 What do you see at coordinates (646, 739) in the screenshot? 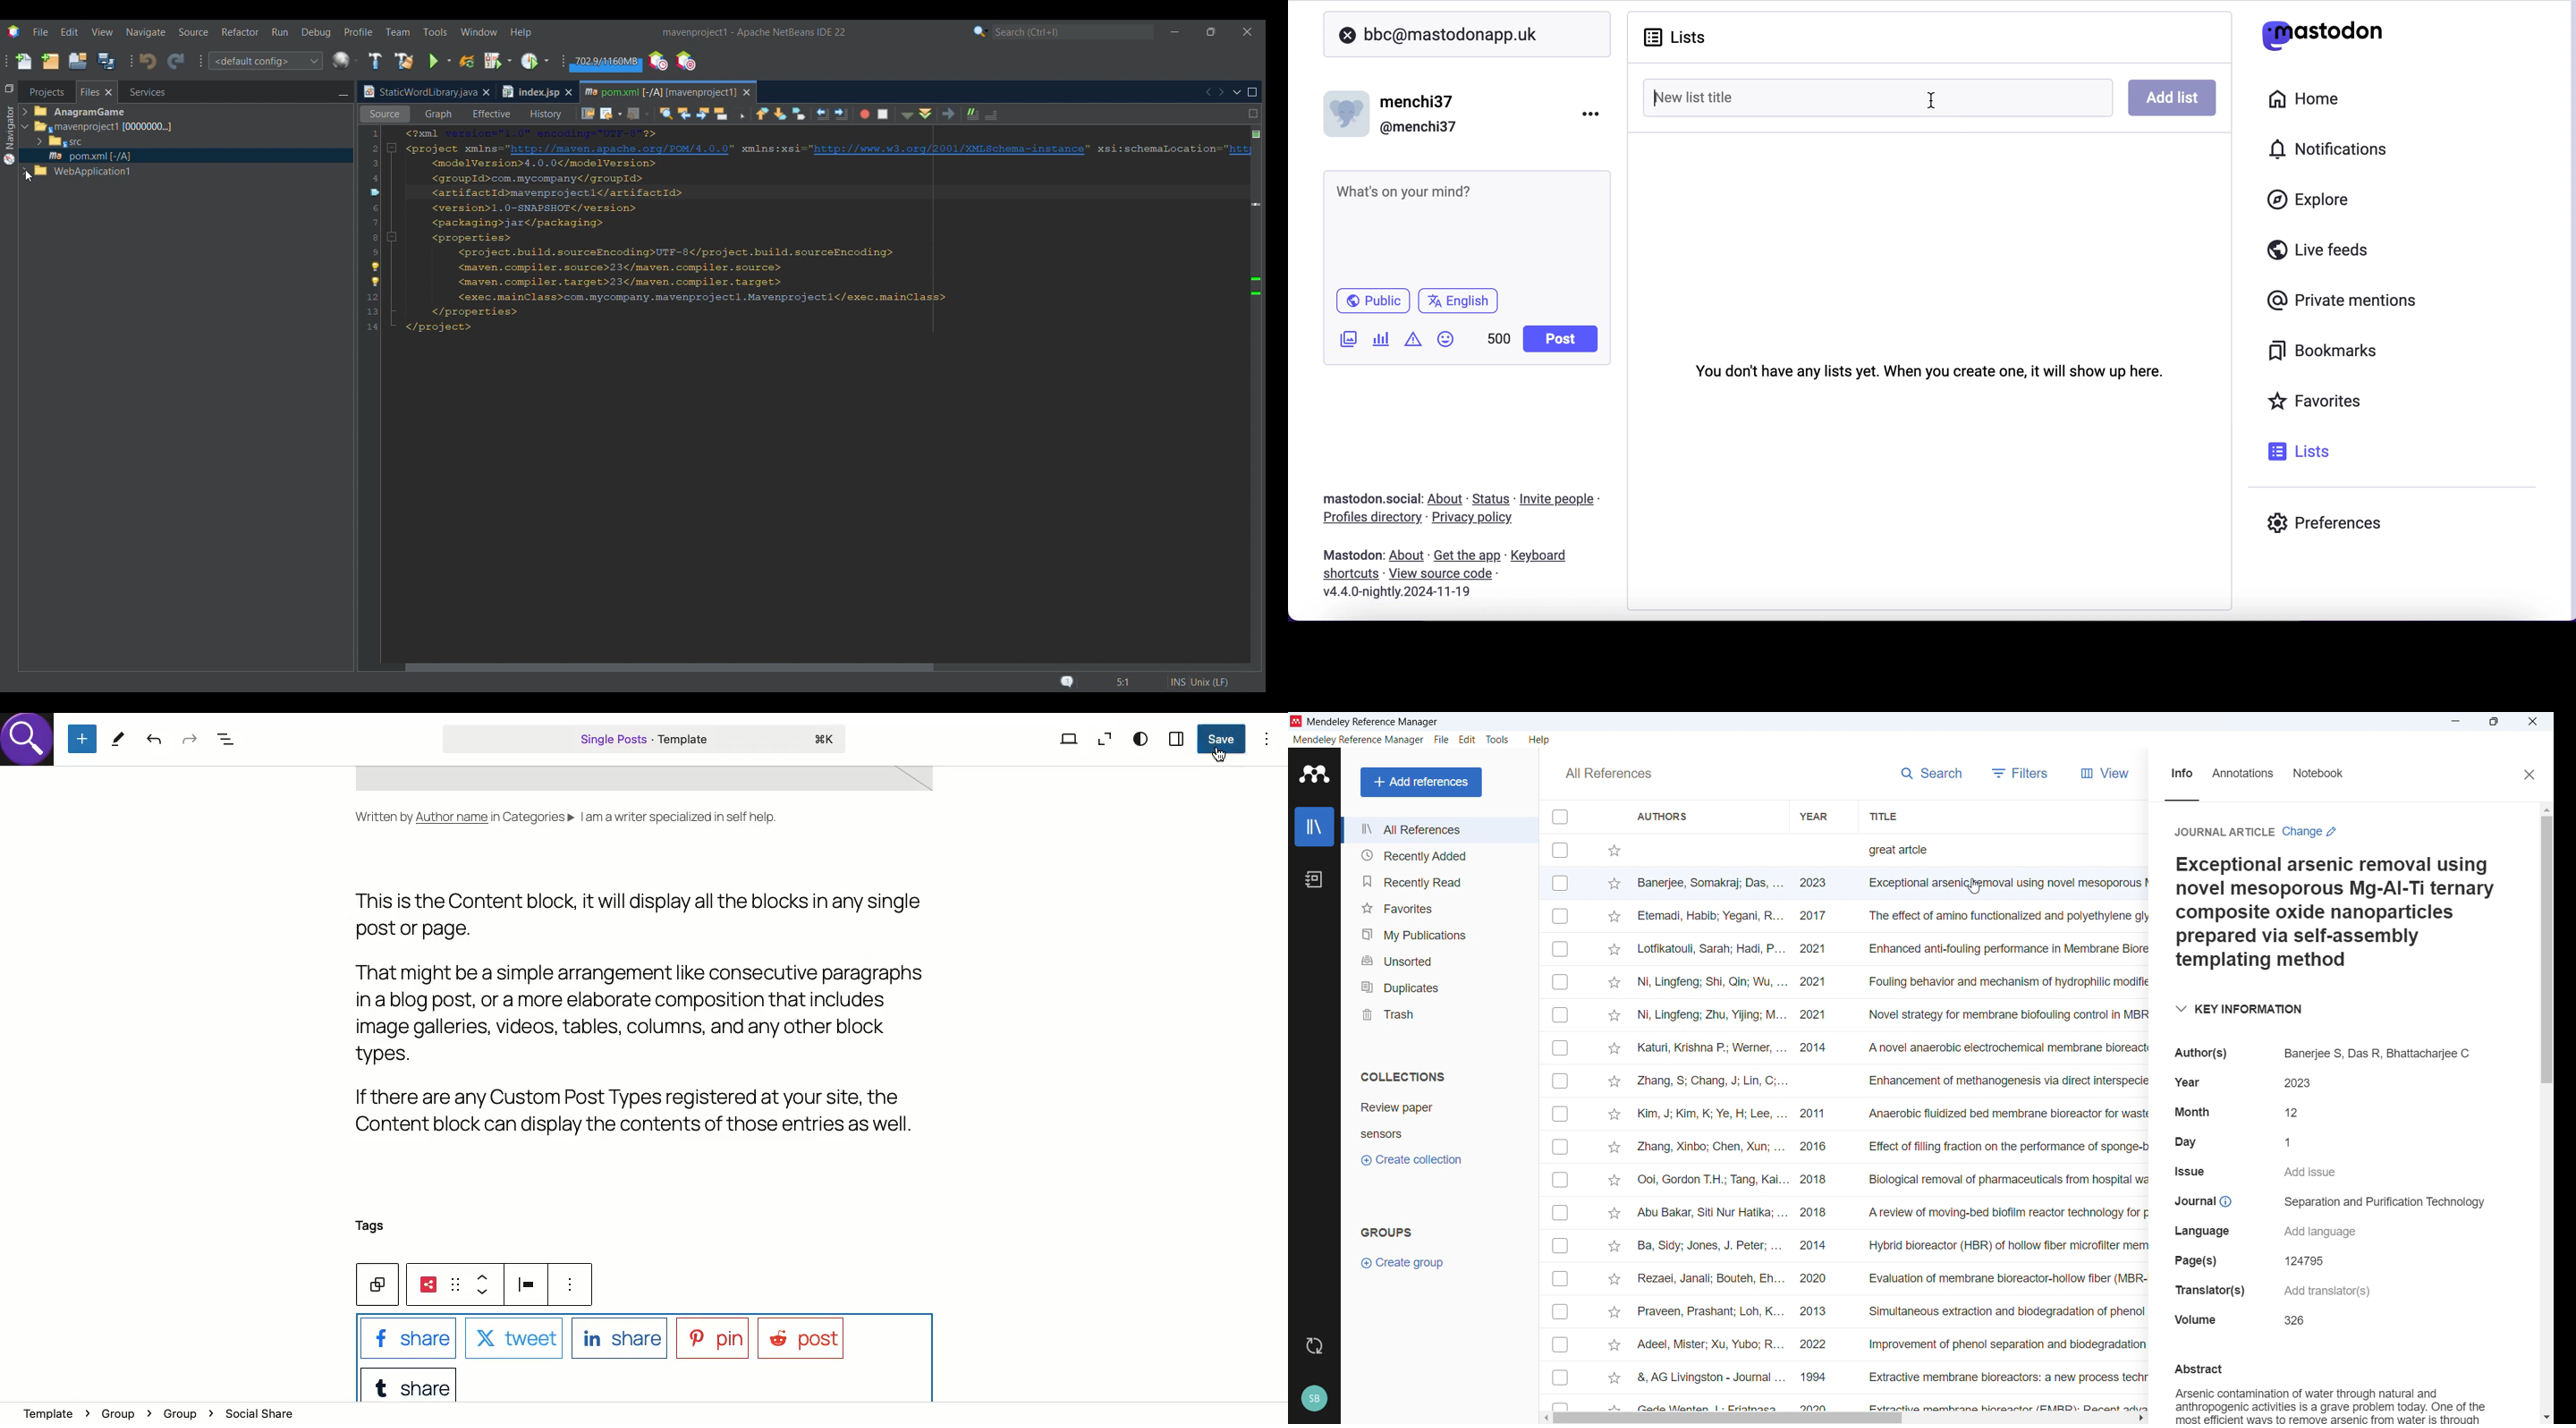
I see `Single posts template` at bounding box center [646, 739].